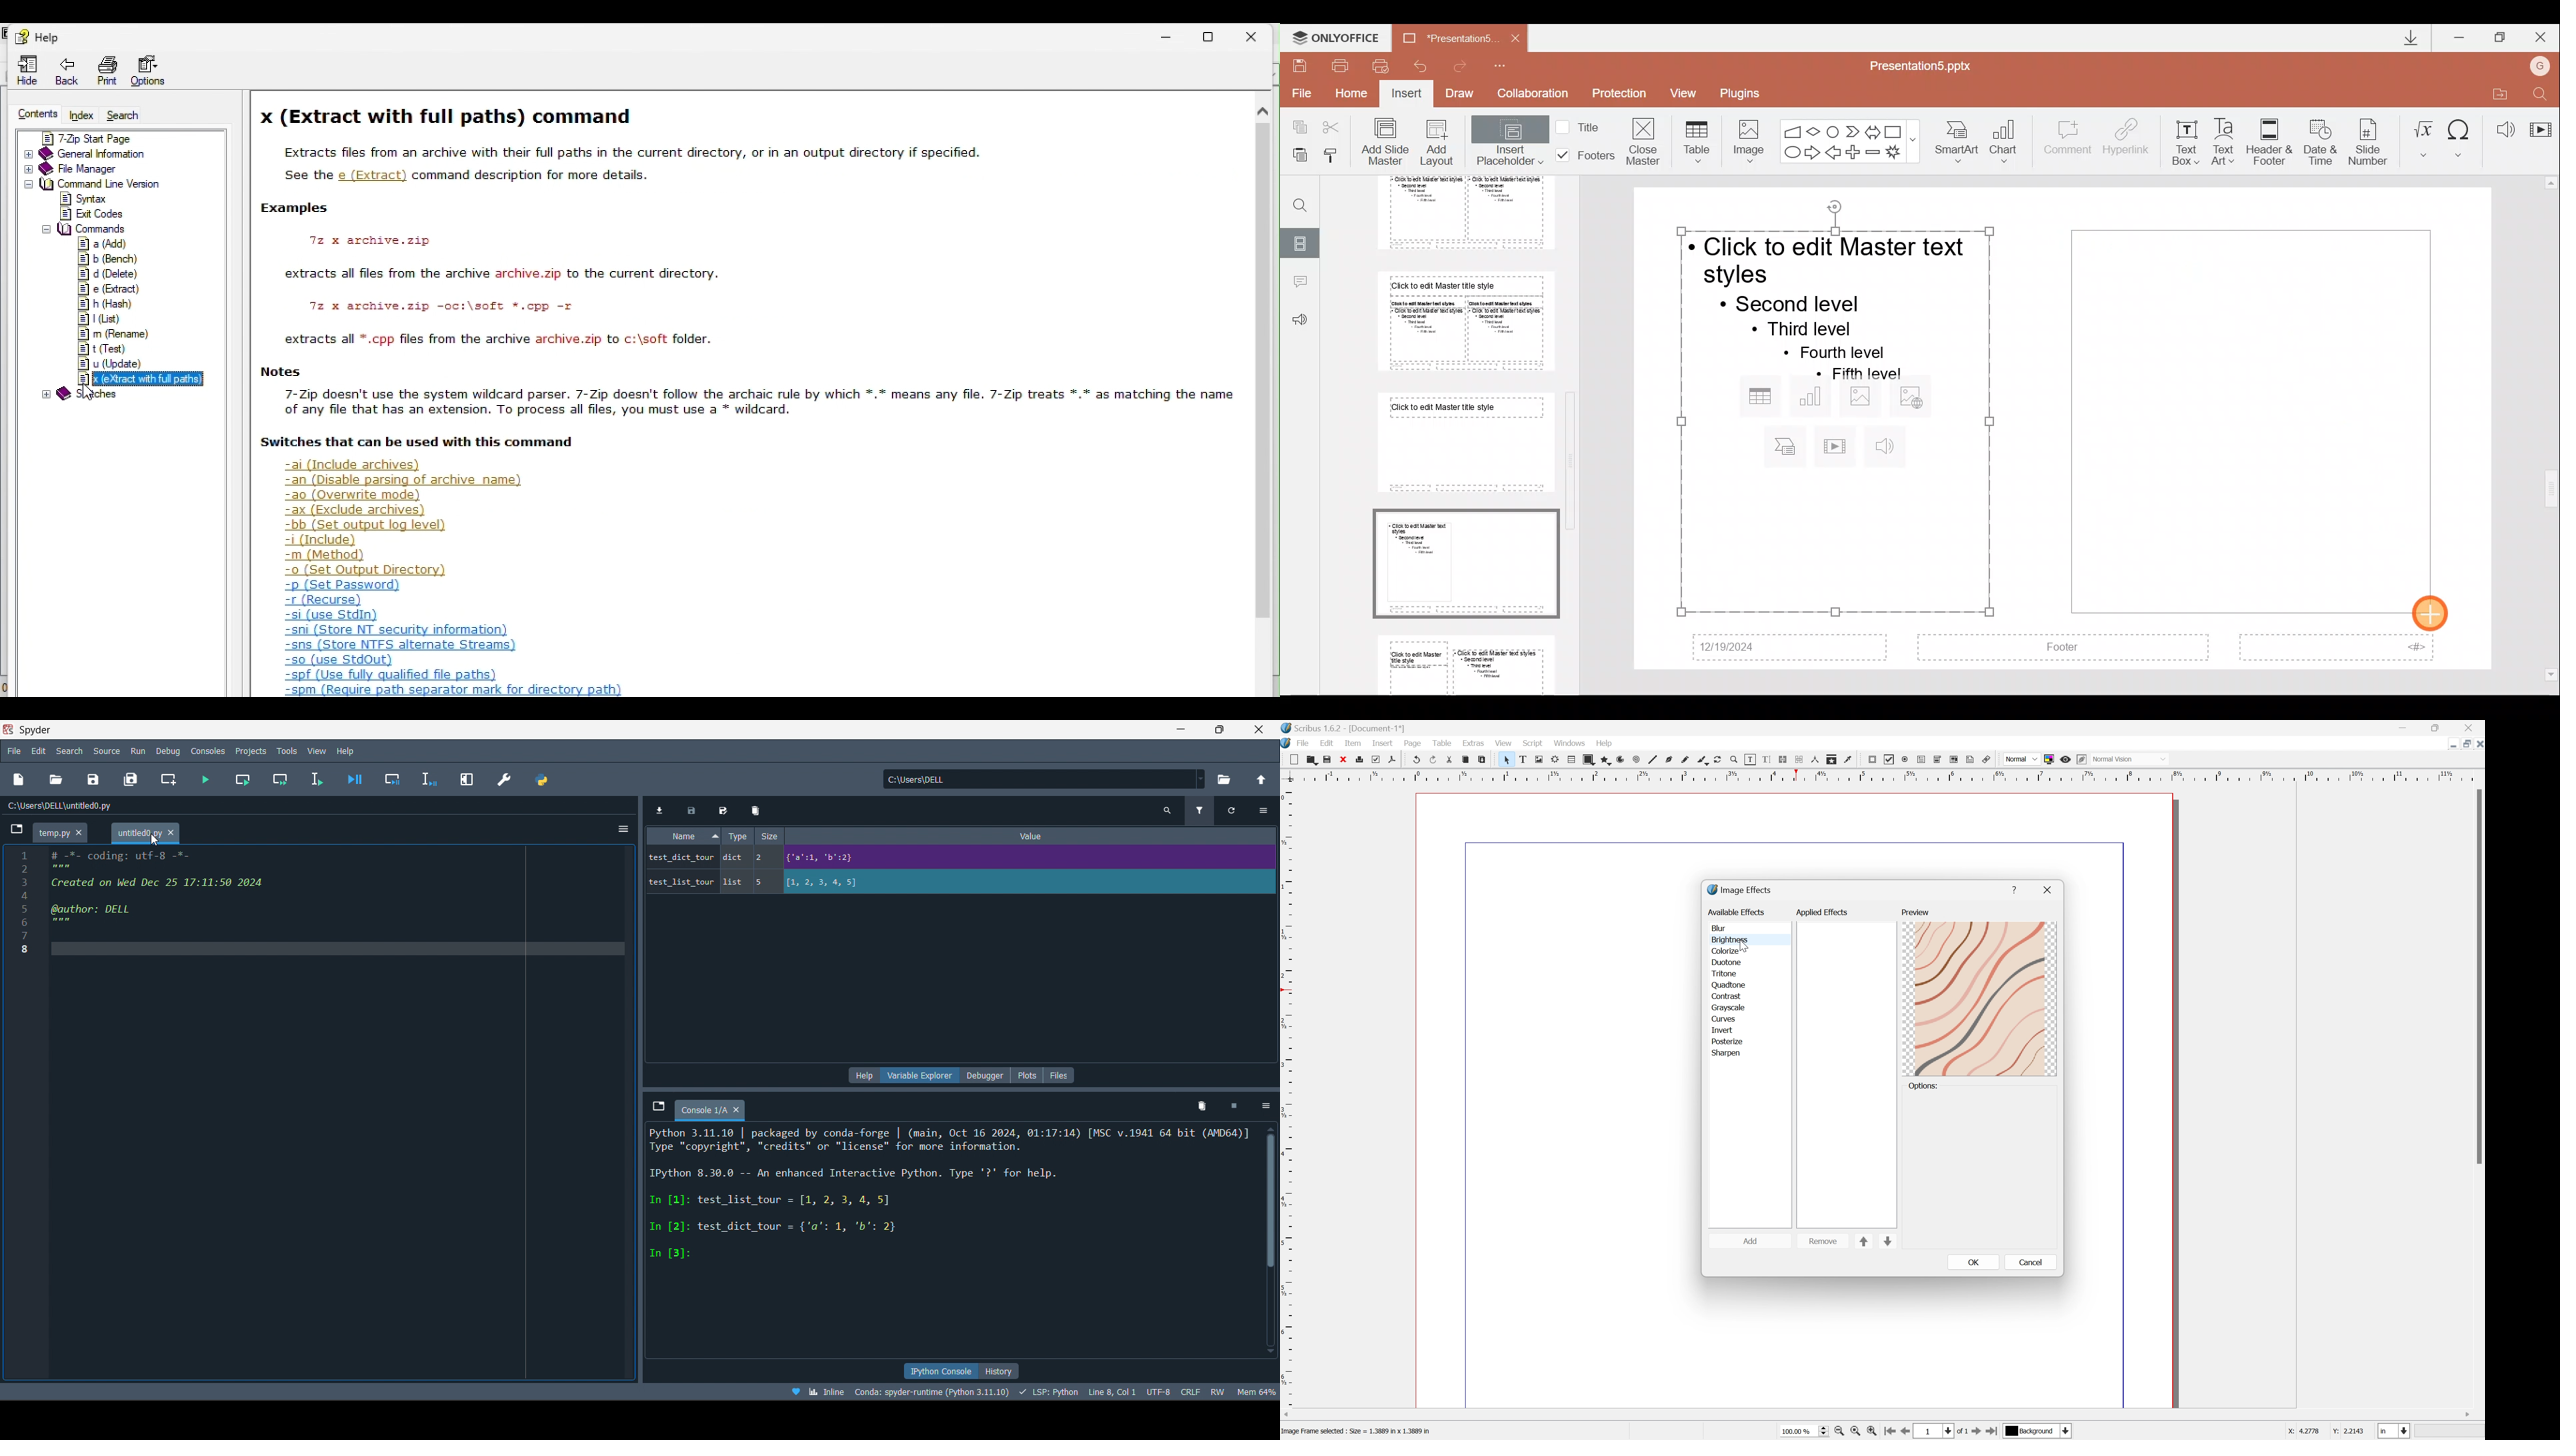 The width and height of the screenshot is (2576, 1456). Describe the element at coordinates (2131, 759) in the screenshot. I see `normal vision` at that location.